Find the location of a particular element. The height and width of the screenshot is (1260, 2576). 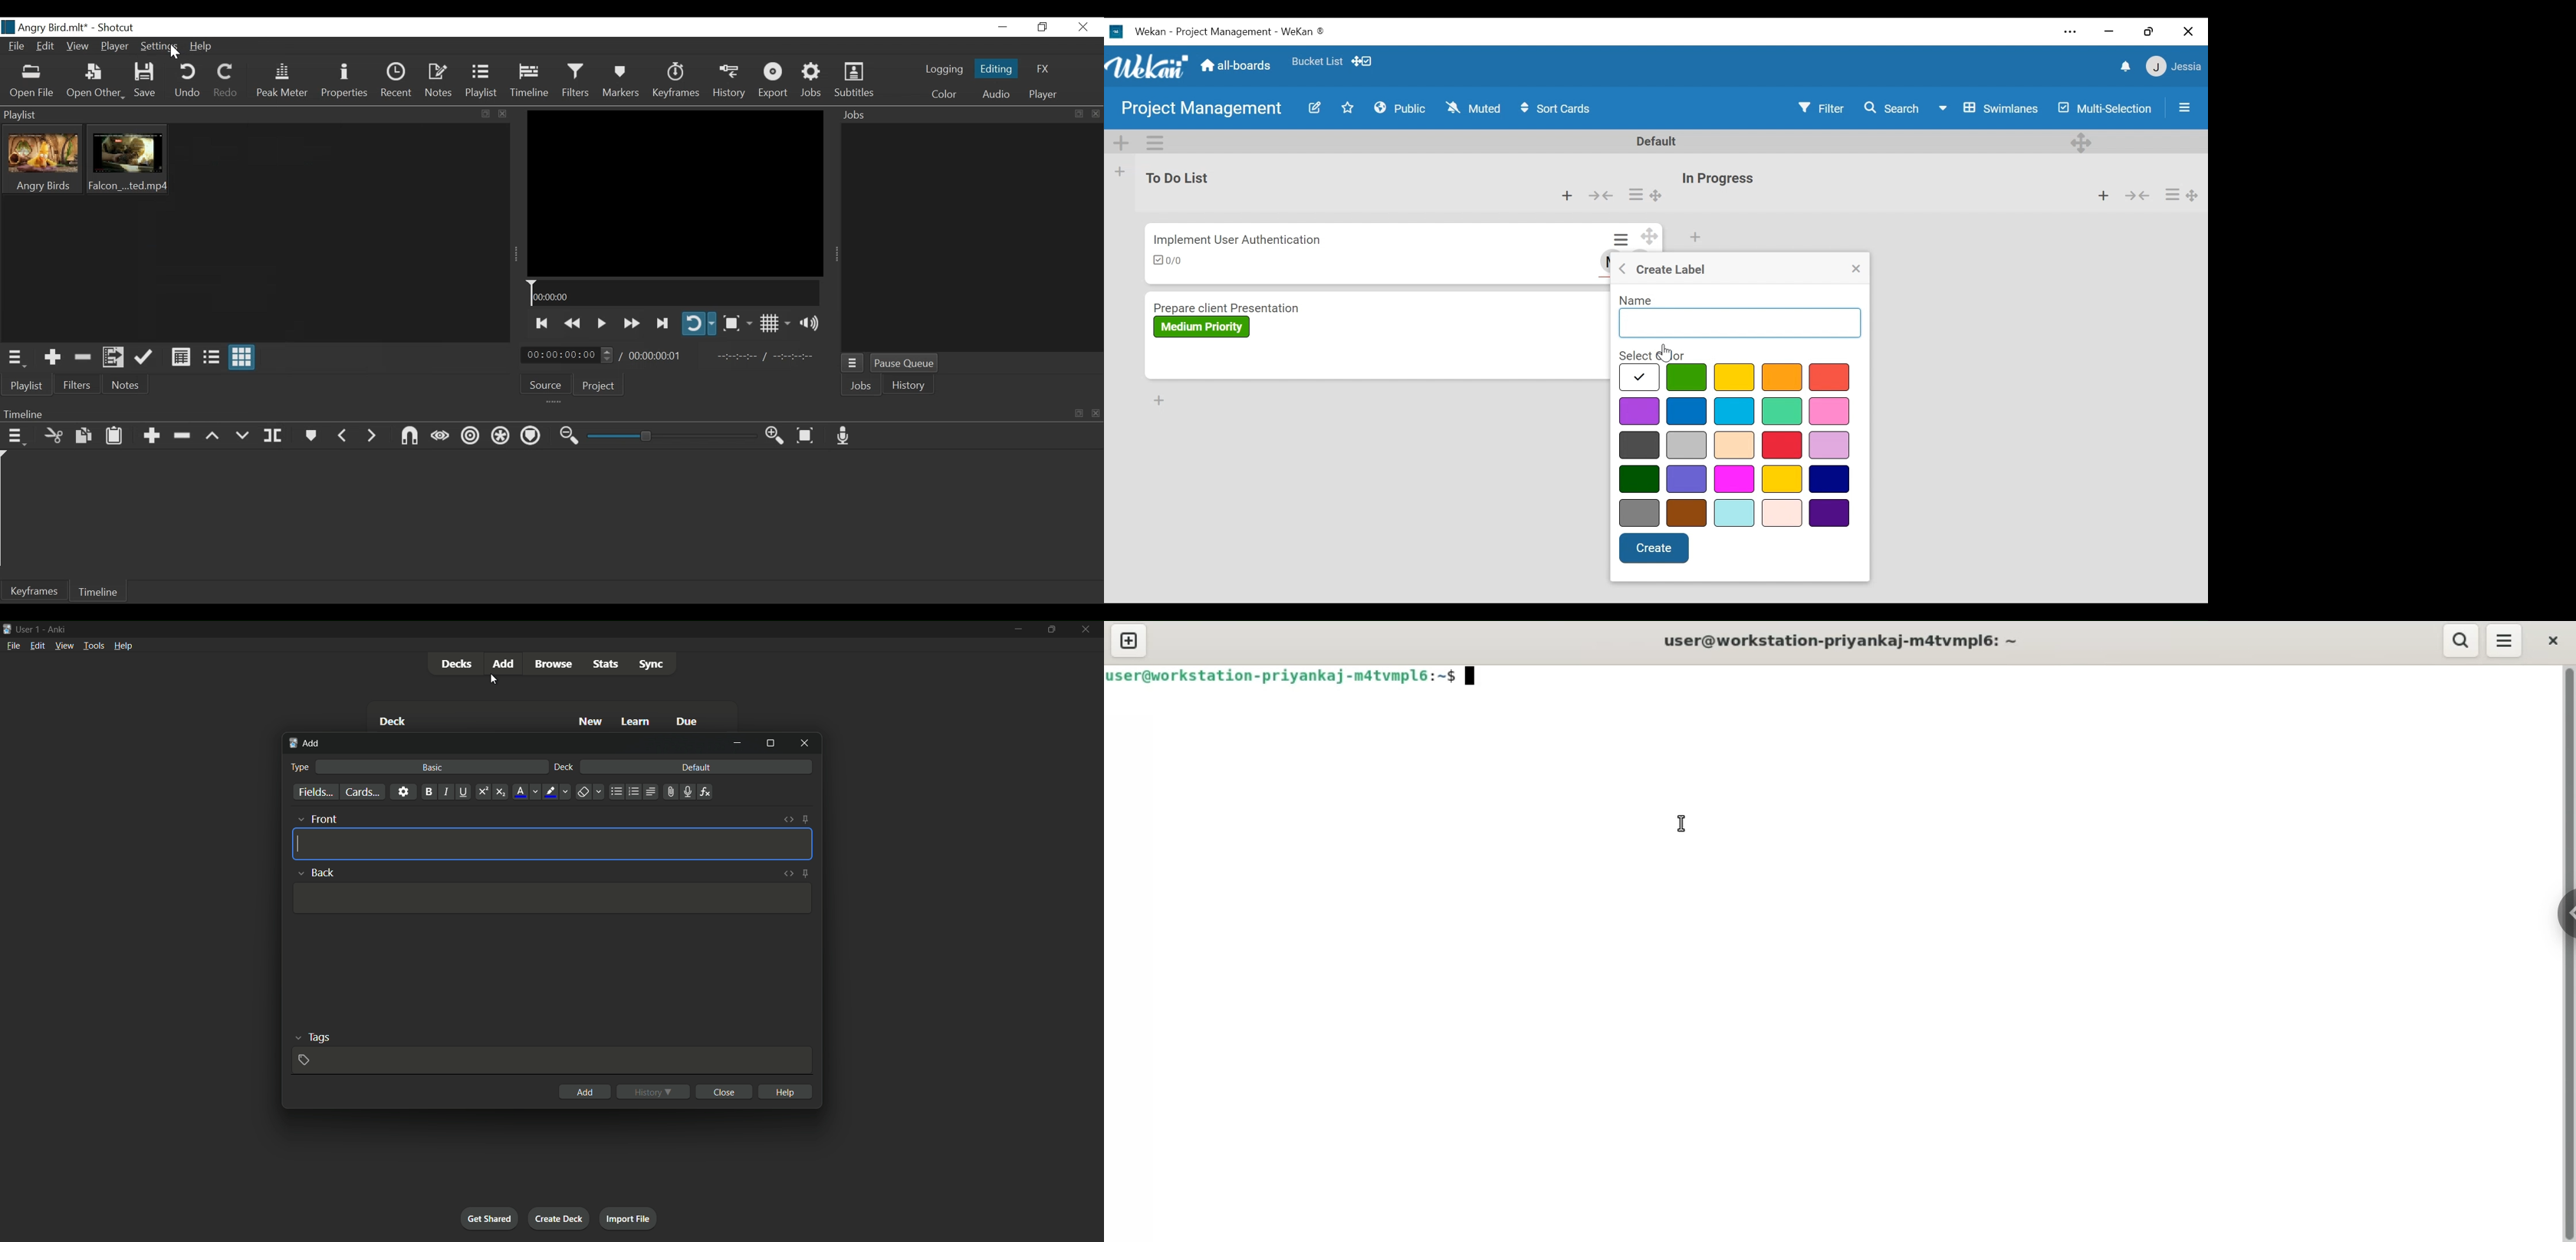

Append is located at coordinates (153, 436).